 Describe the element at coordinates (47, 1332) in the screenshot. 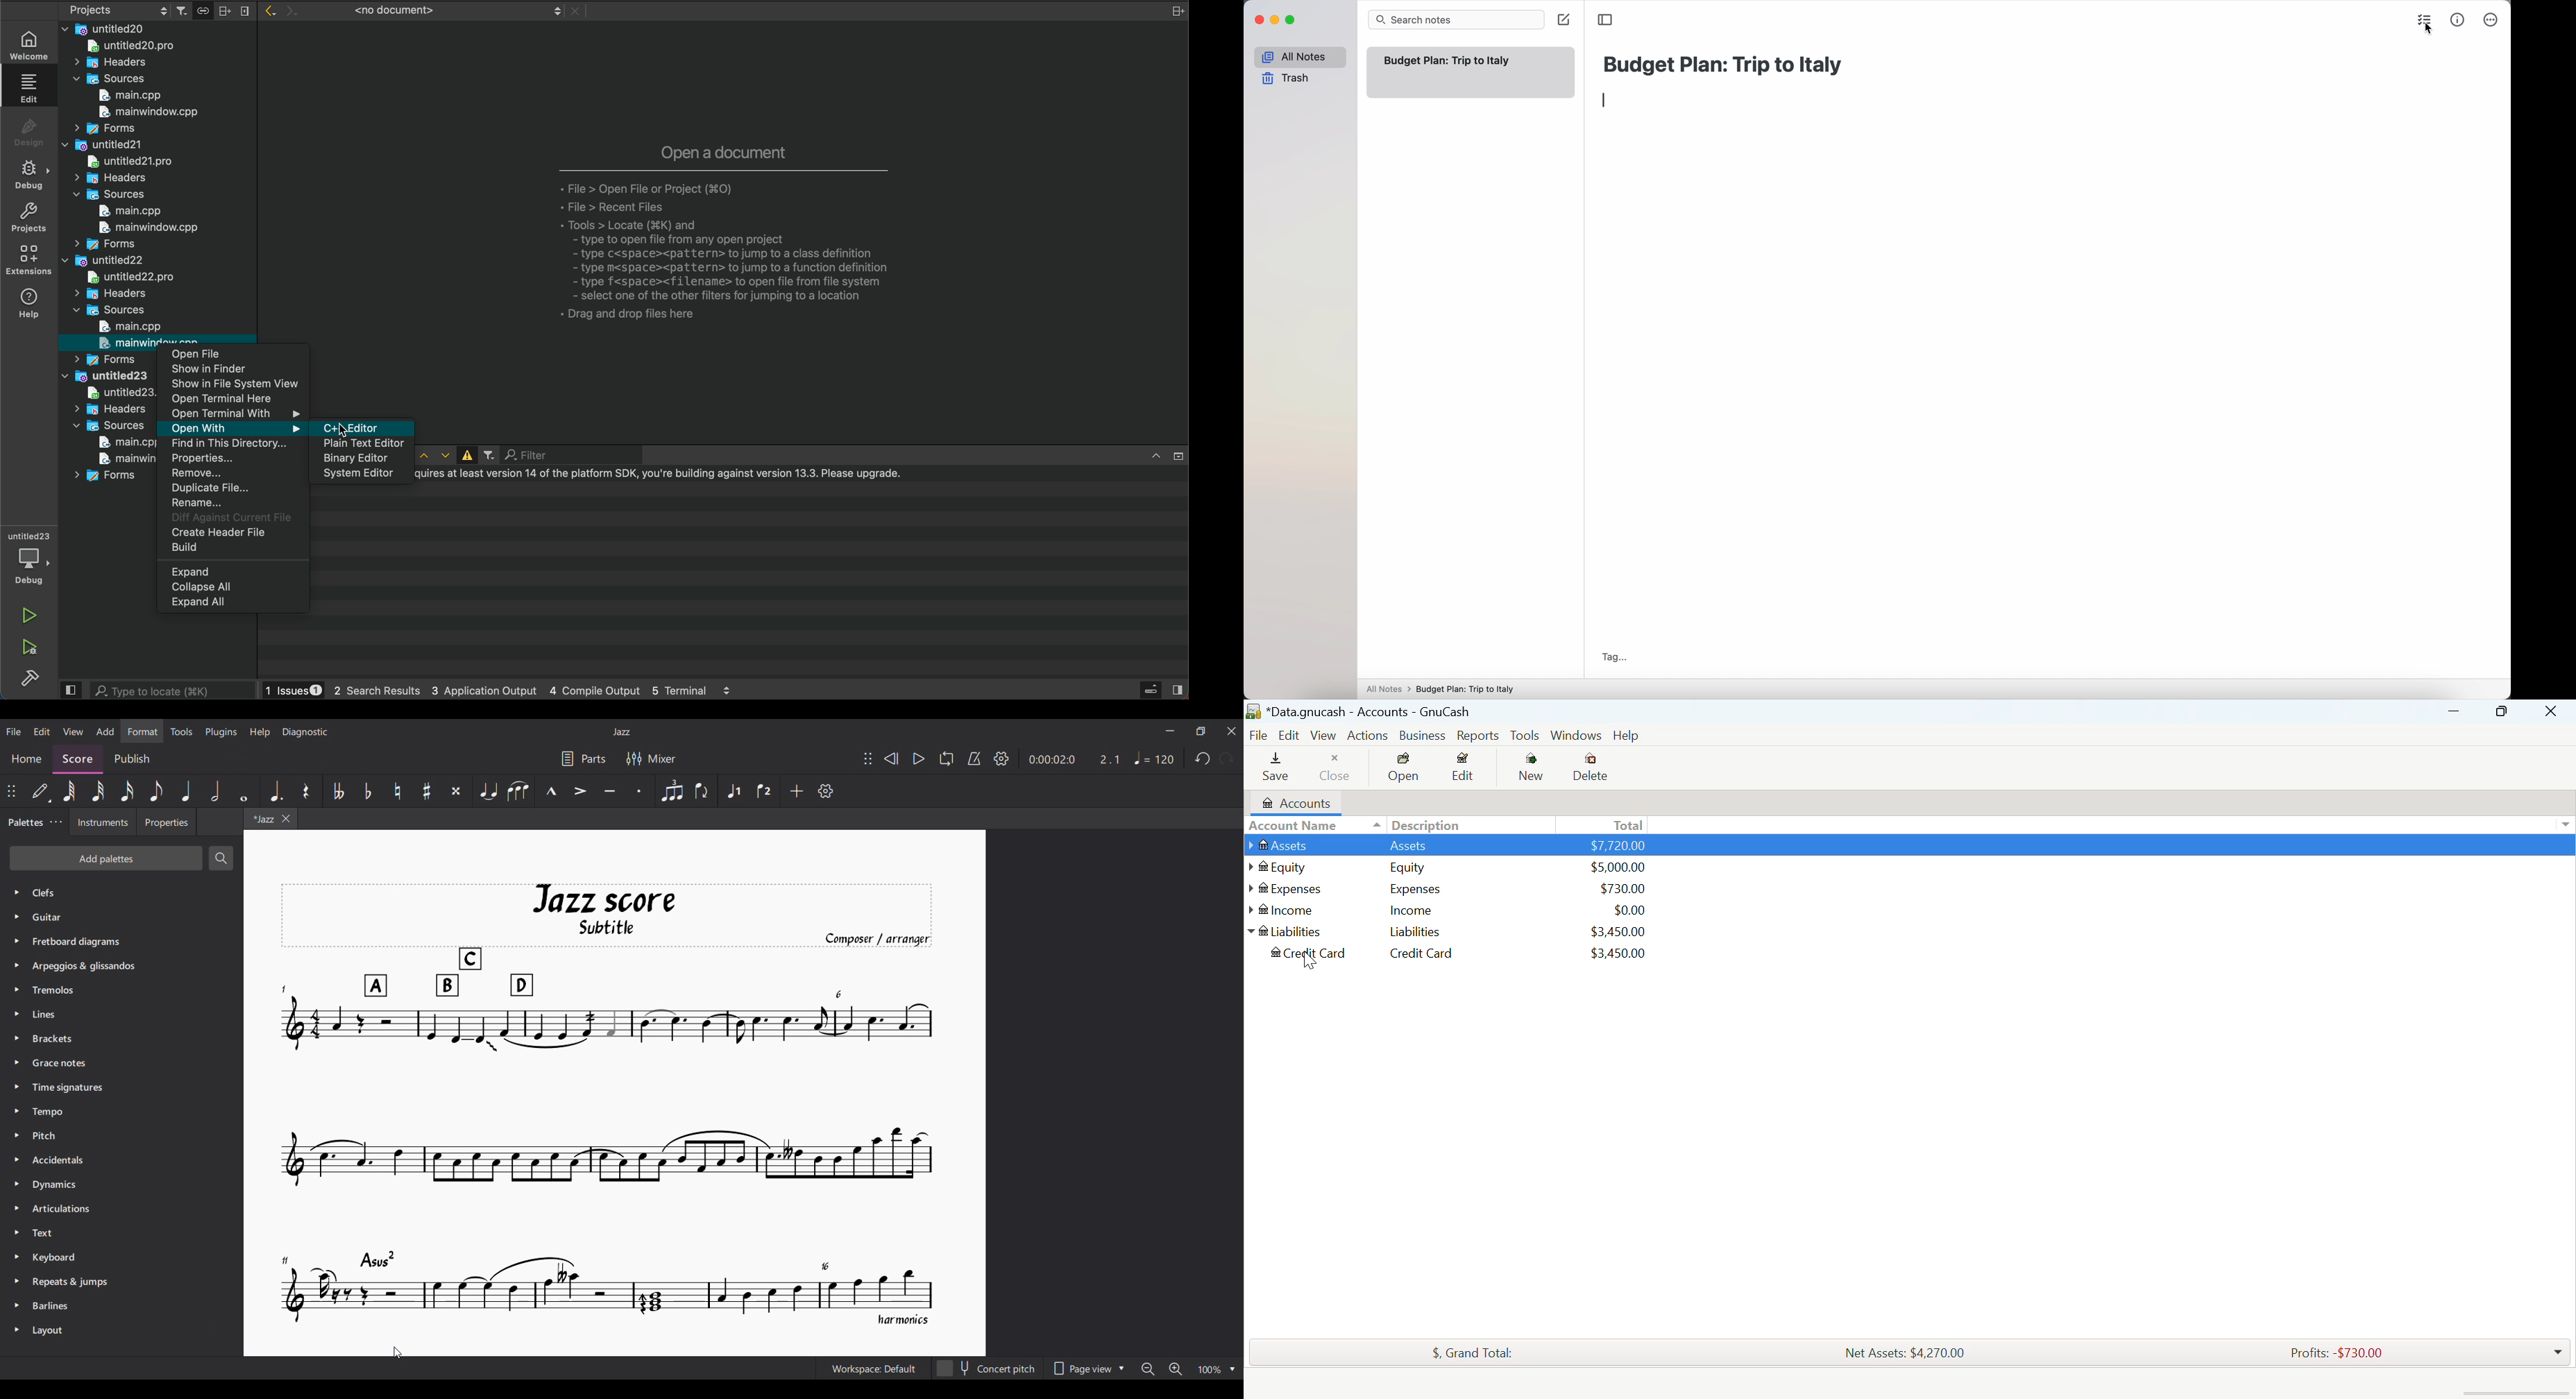

I see `Layout` at that location.